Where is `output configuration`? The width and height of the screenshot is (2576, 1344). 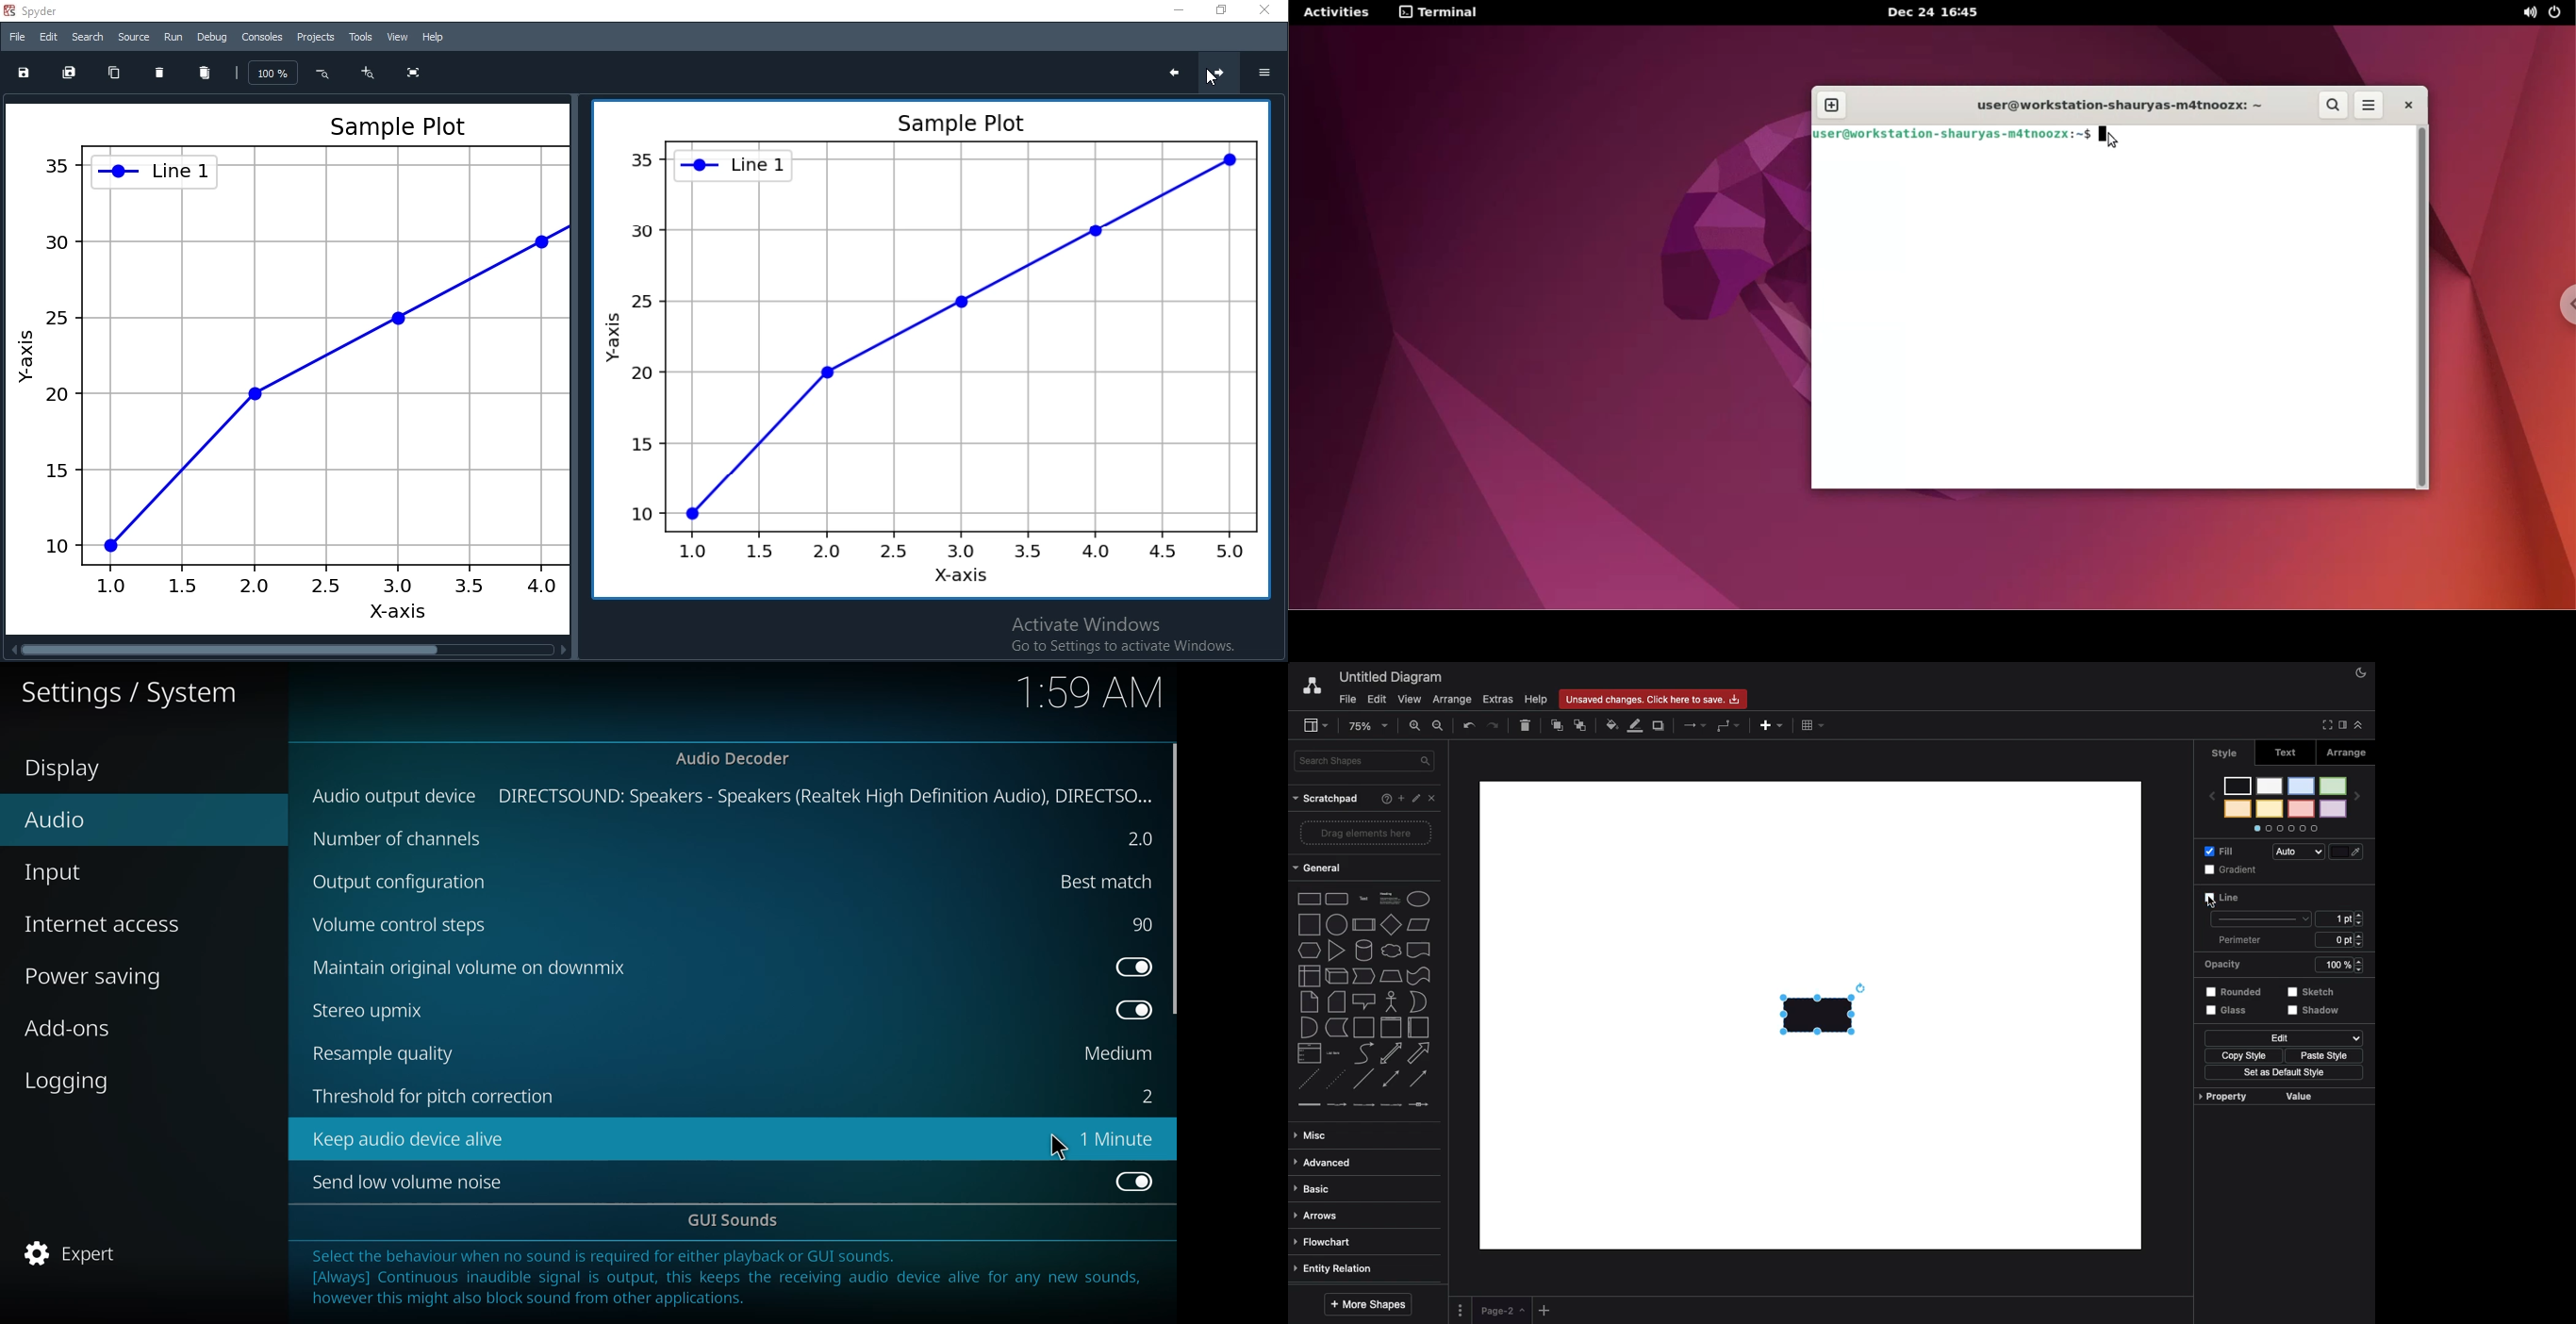 output configuration is located at coordinates (403, 882).